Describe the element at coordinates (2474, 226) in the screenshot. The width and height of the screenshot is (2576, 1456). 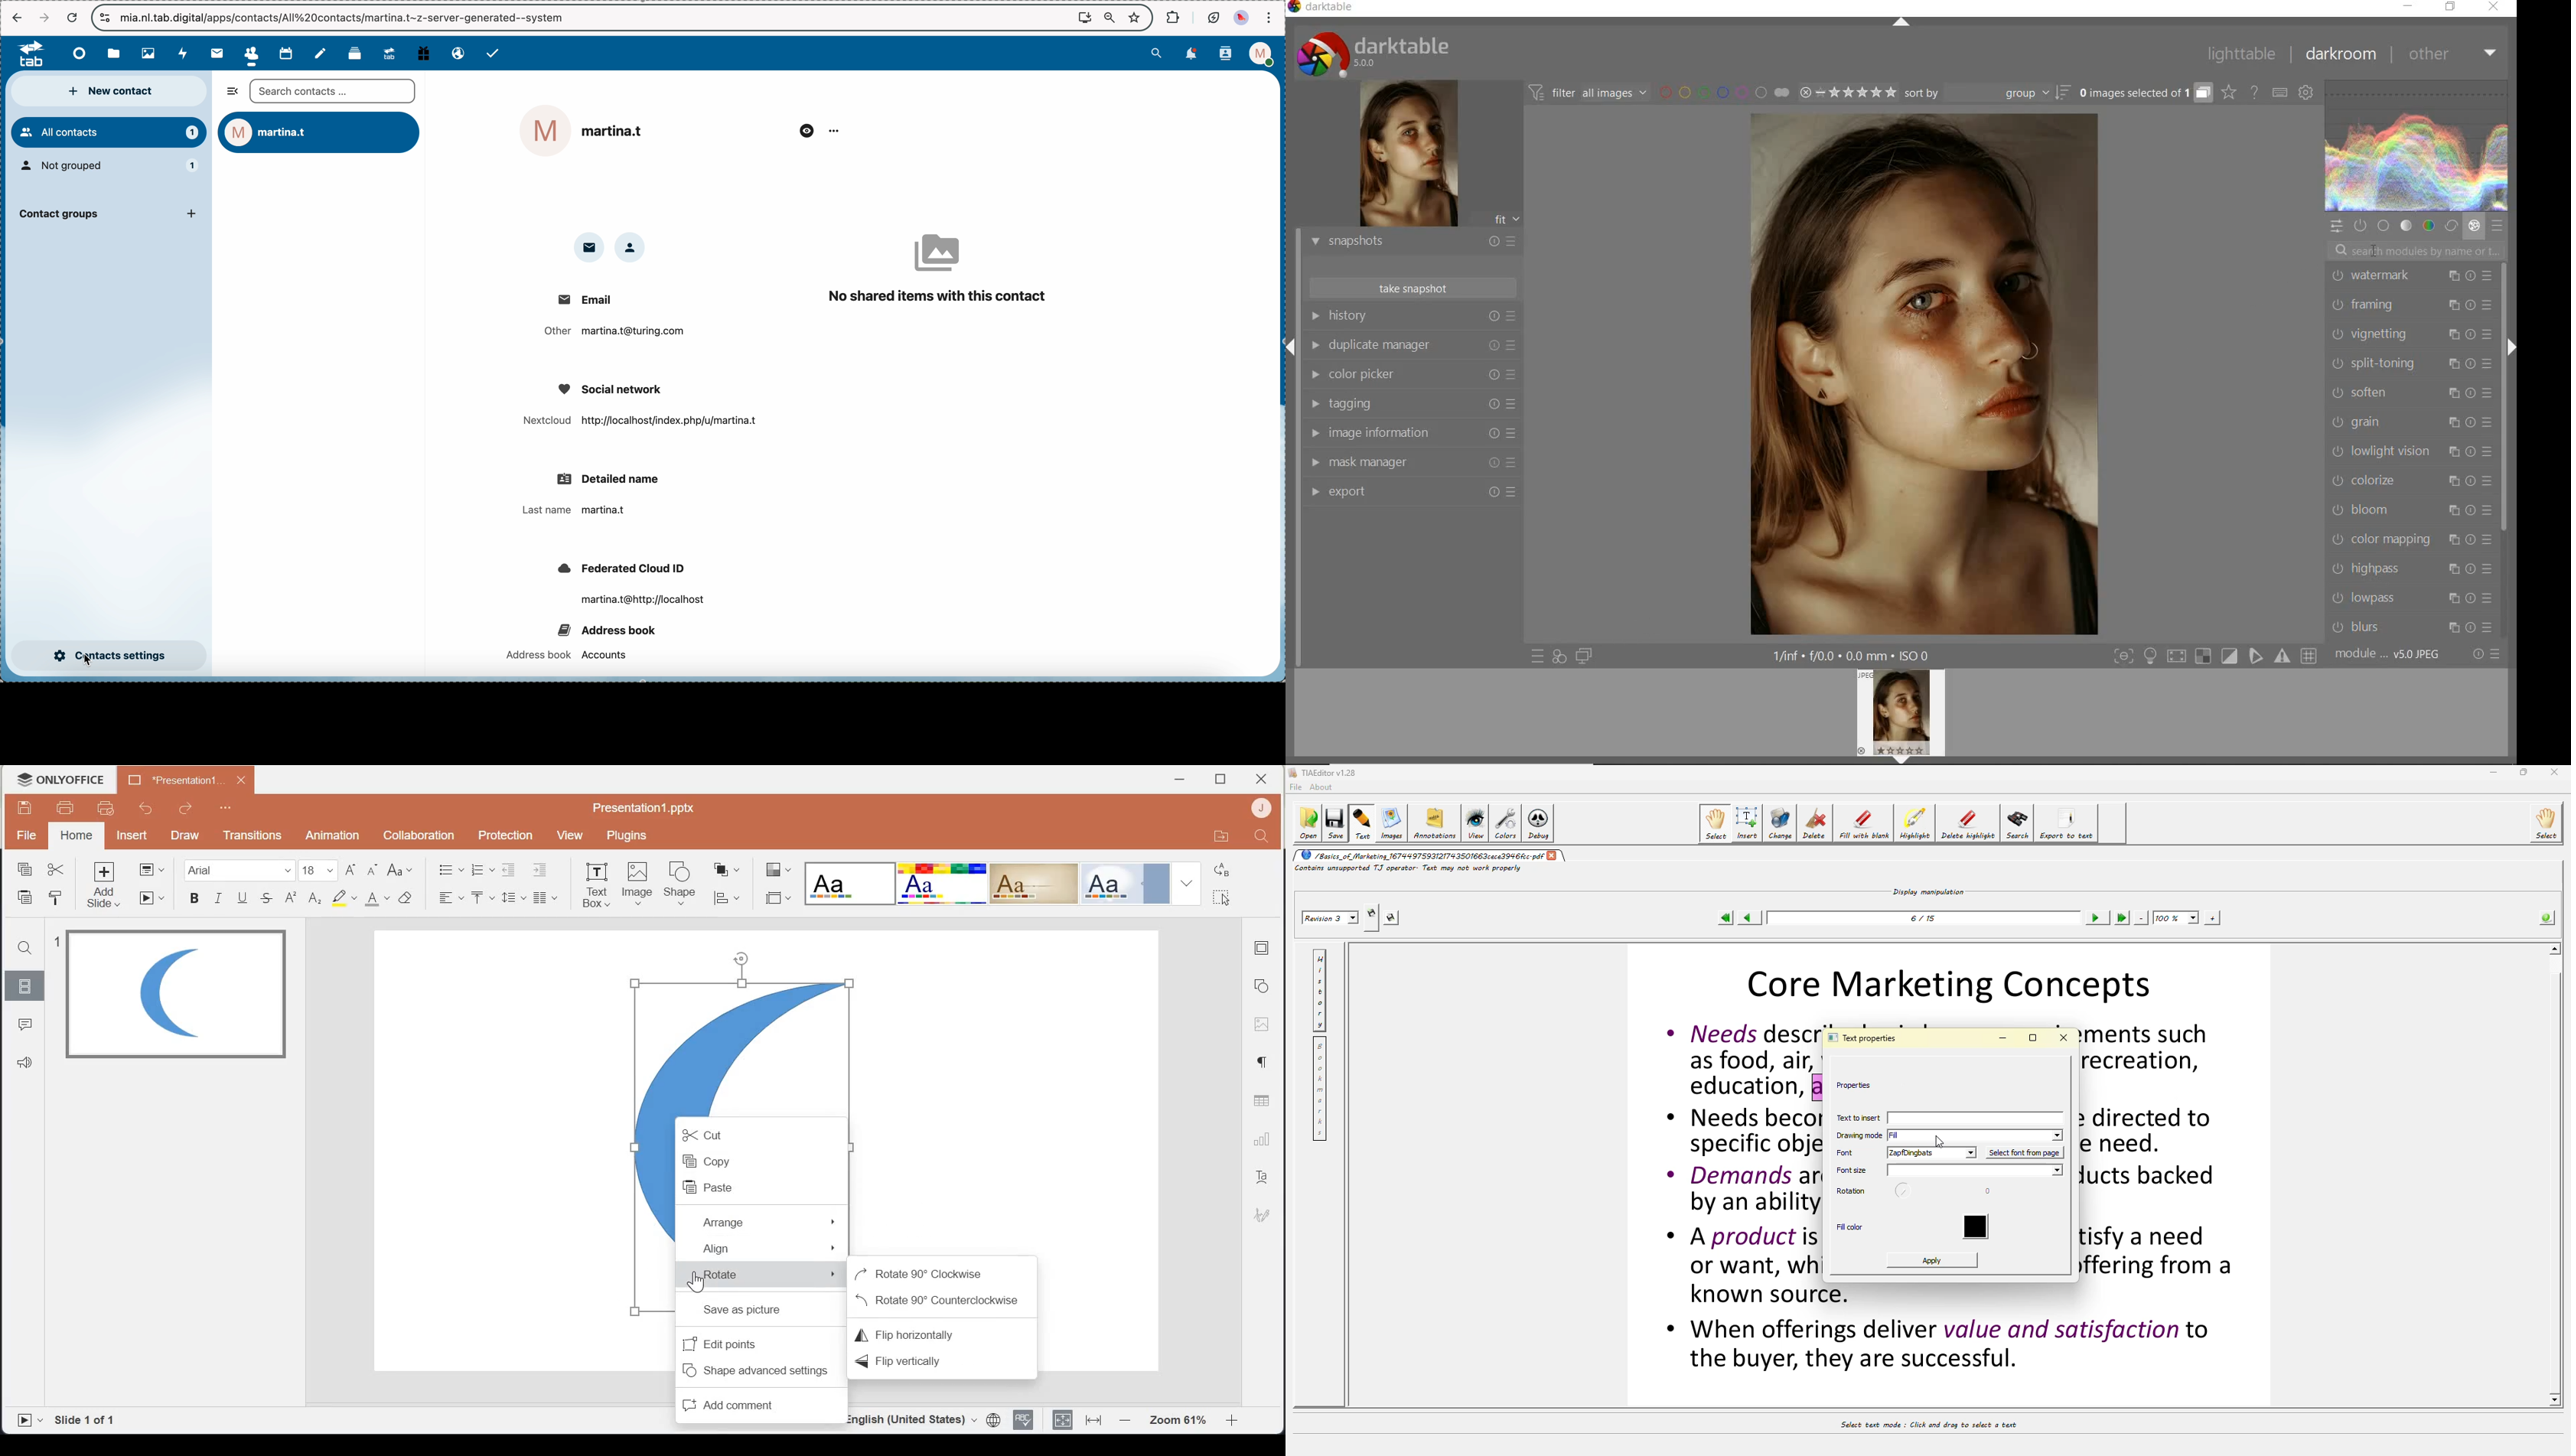
I see `effect` at that location.